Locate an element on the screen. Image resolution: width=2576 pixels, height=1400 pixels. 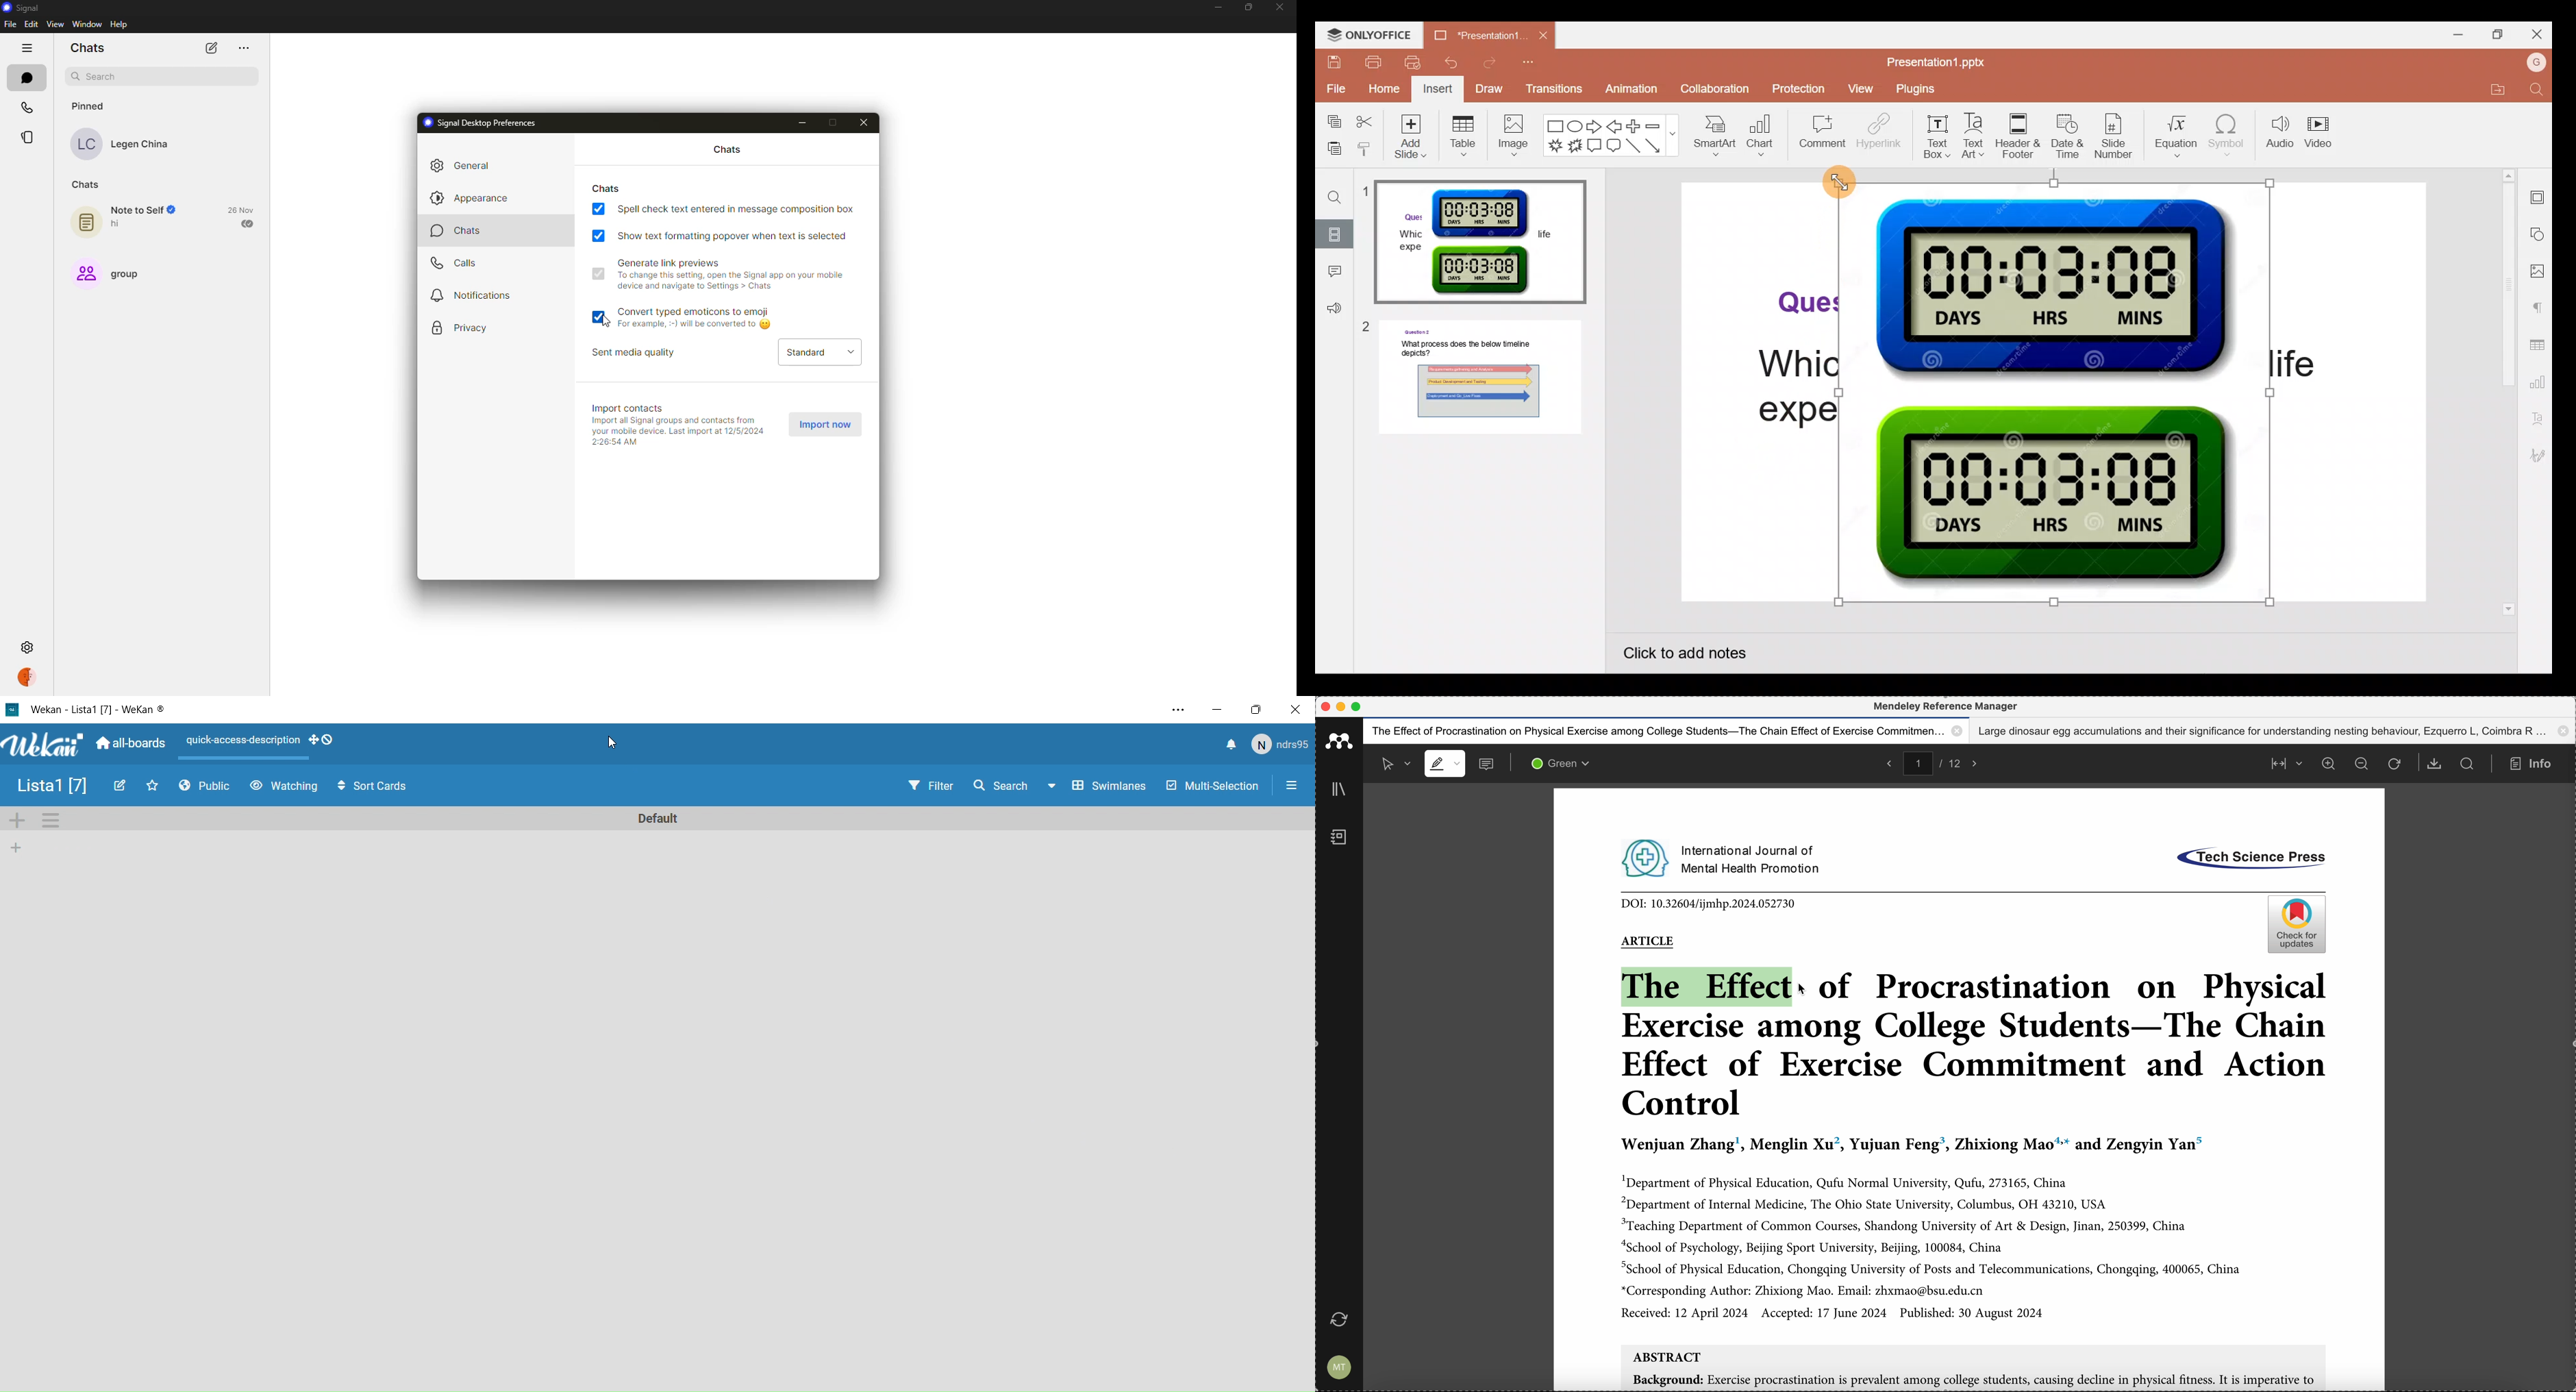
convert typed emoticons to emoji is located at coordinates (699, 319).